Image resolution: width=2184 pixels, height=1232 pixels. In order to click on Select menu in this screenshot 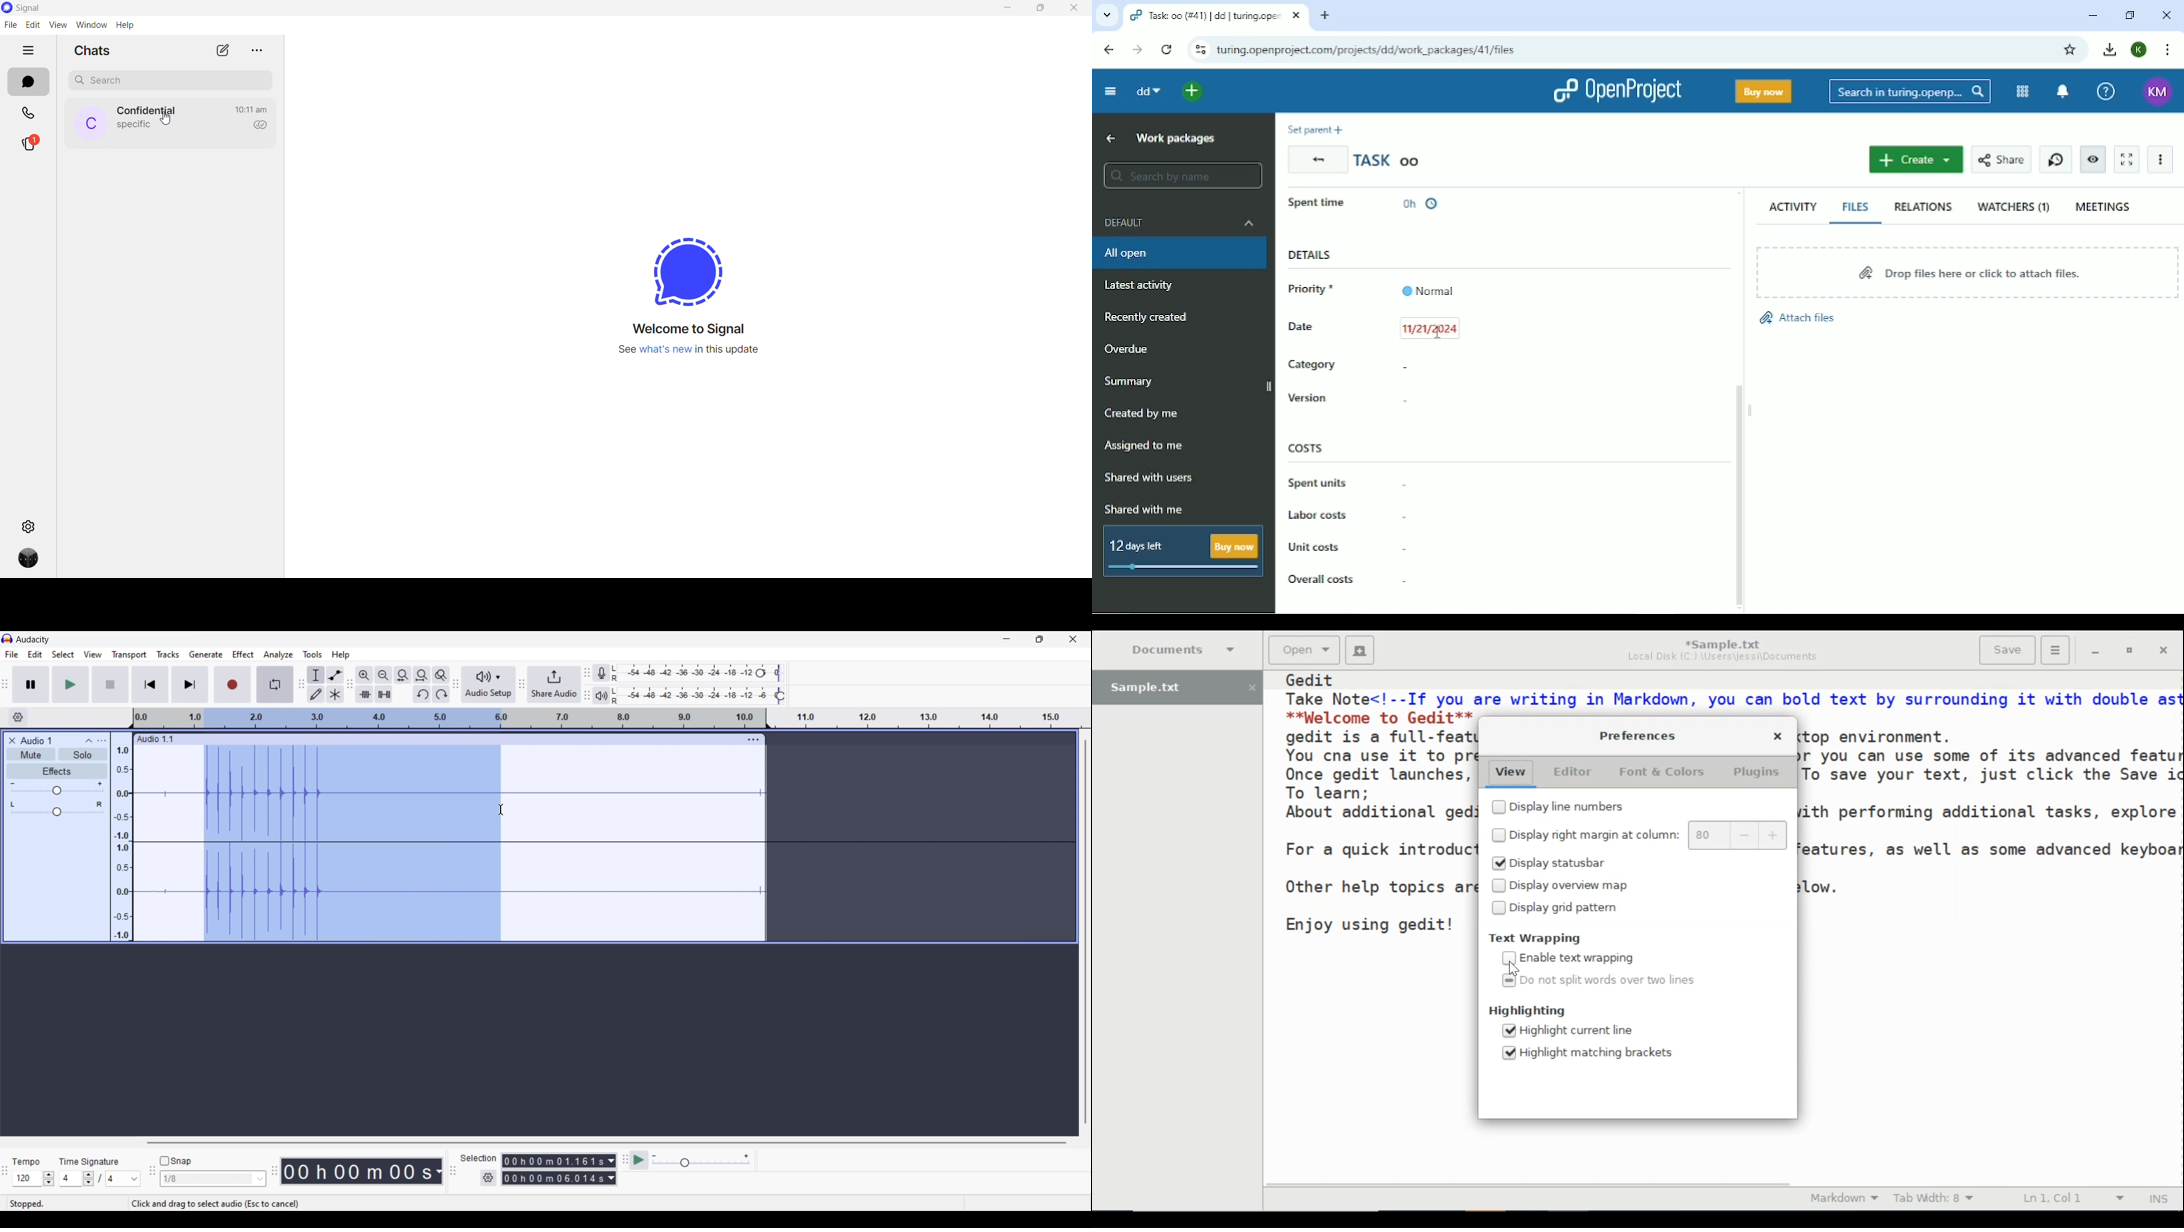, I will do `click(63, 654)`.